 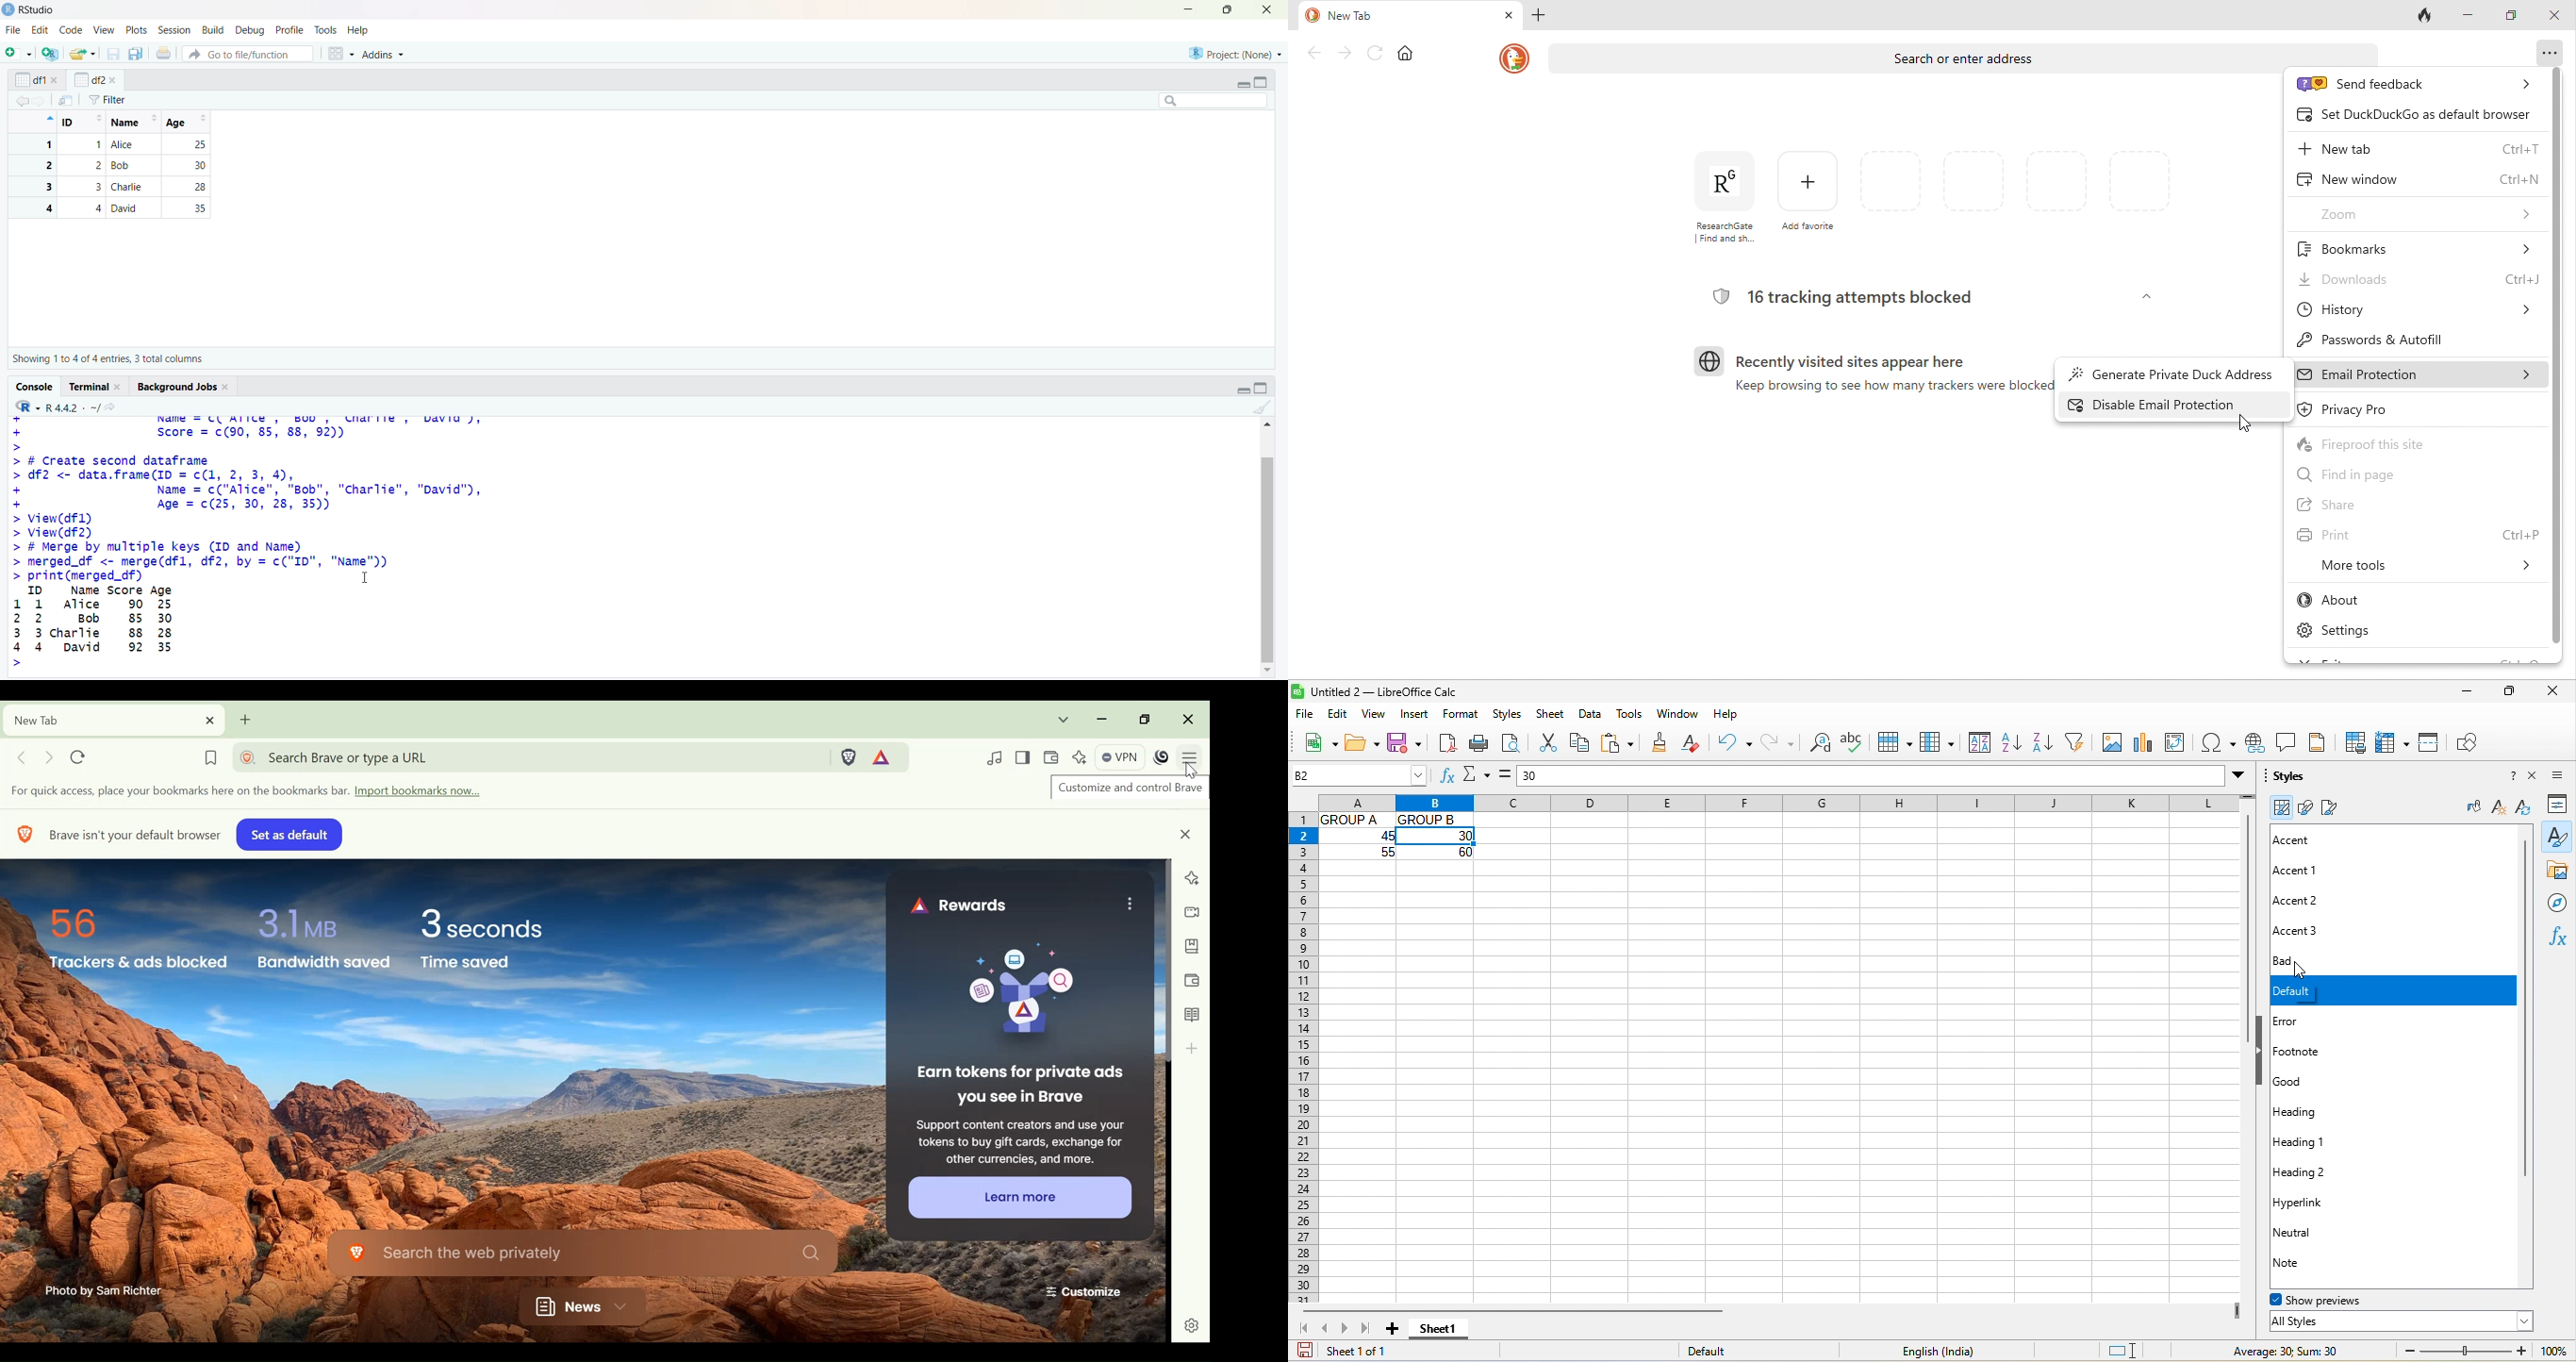 What do you see at coordinates (2563, 776) in the screenshot?
I see `sidebar settings` at bounding box center [2563, 776].